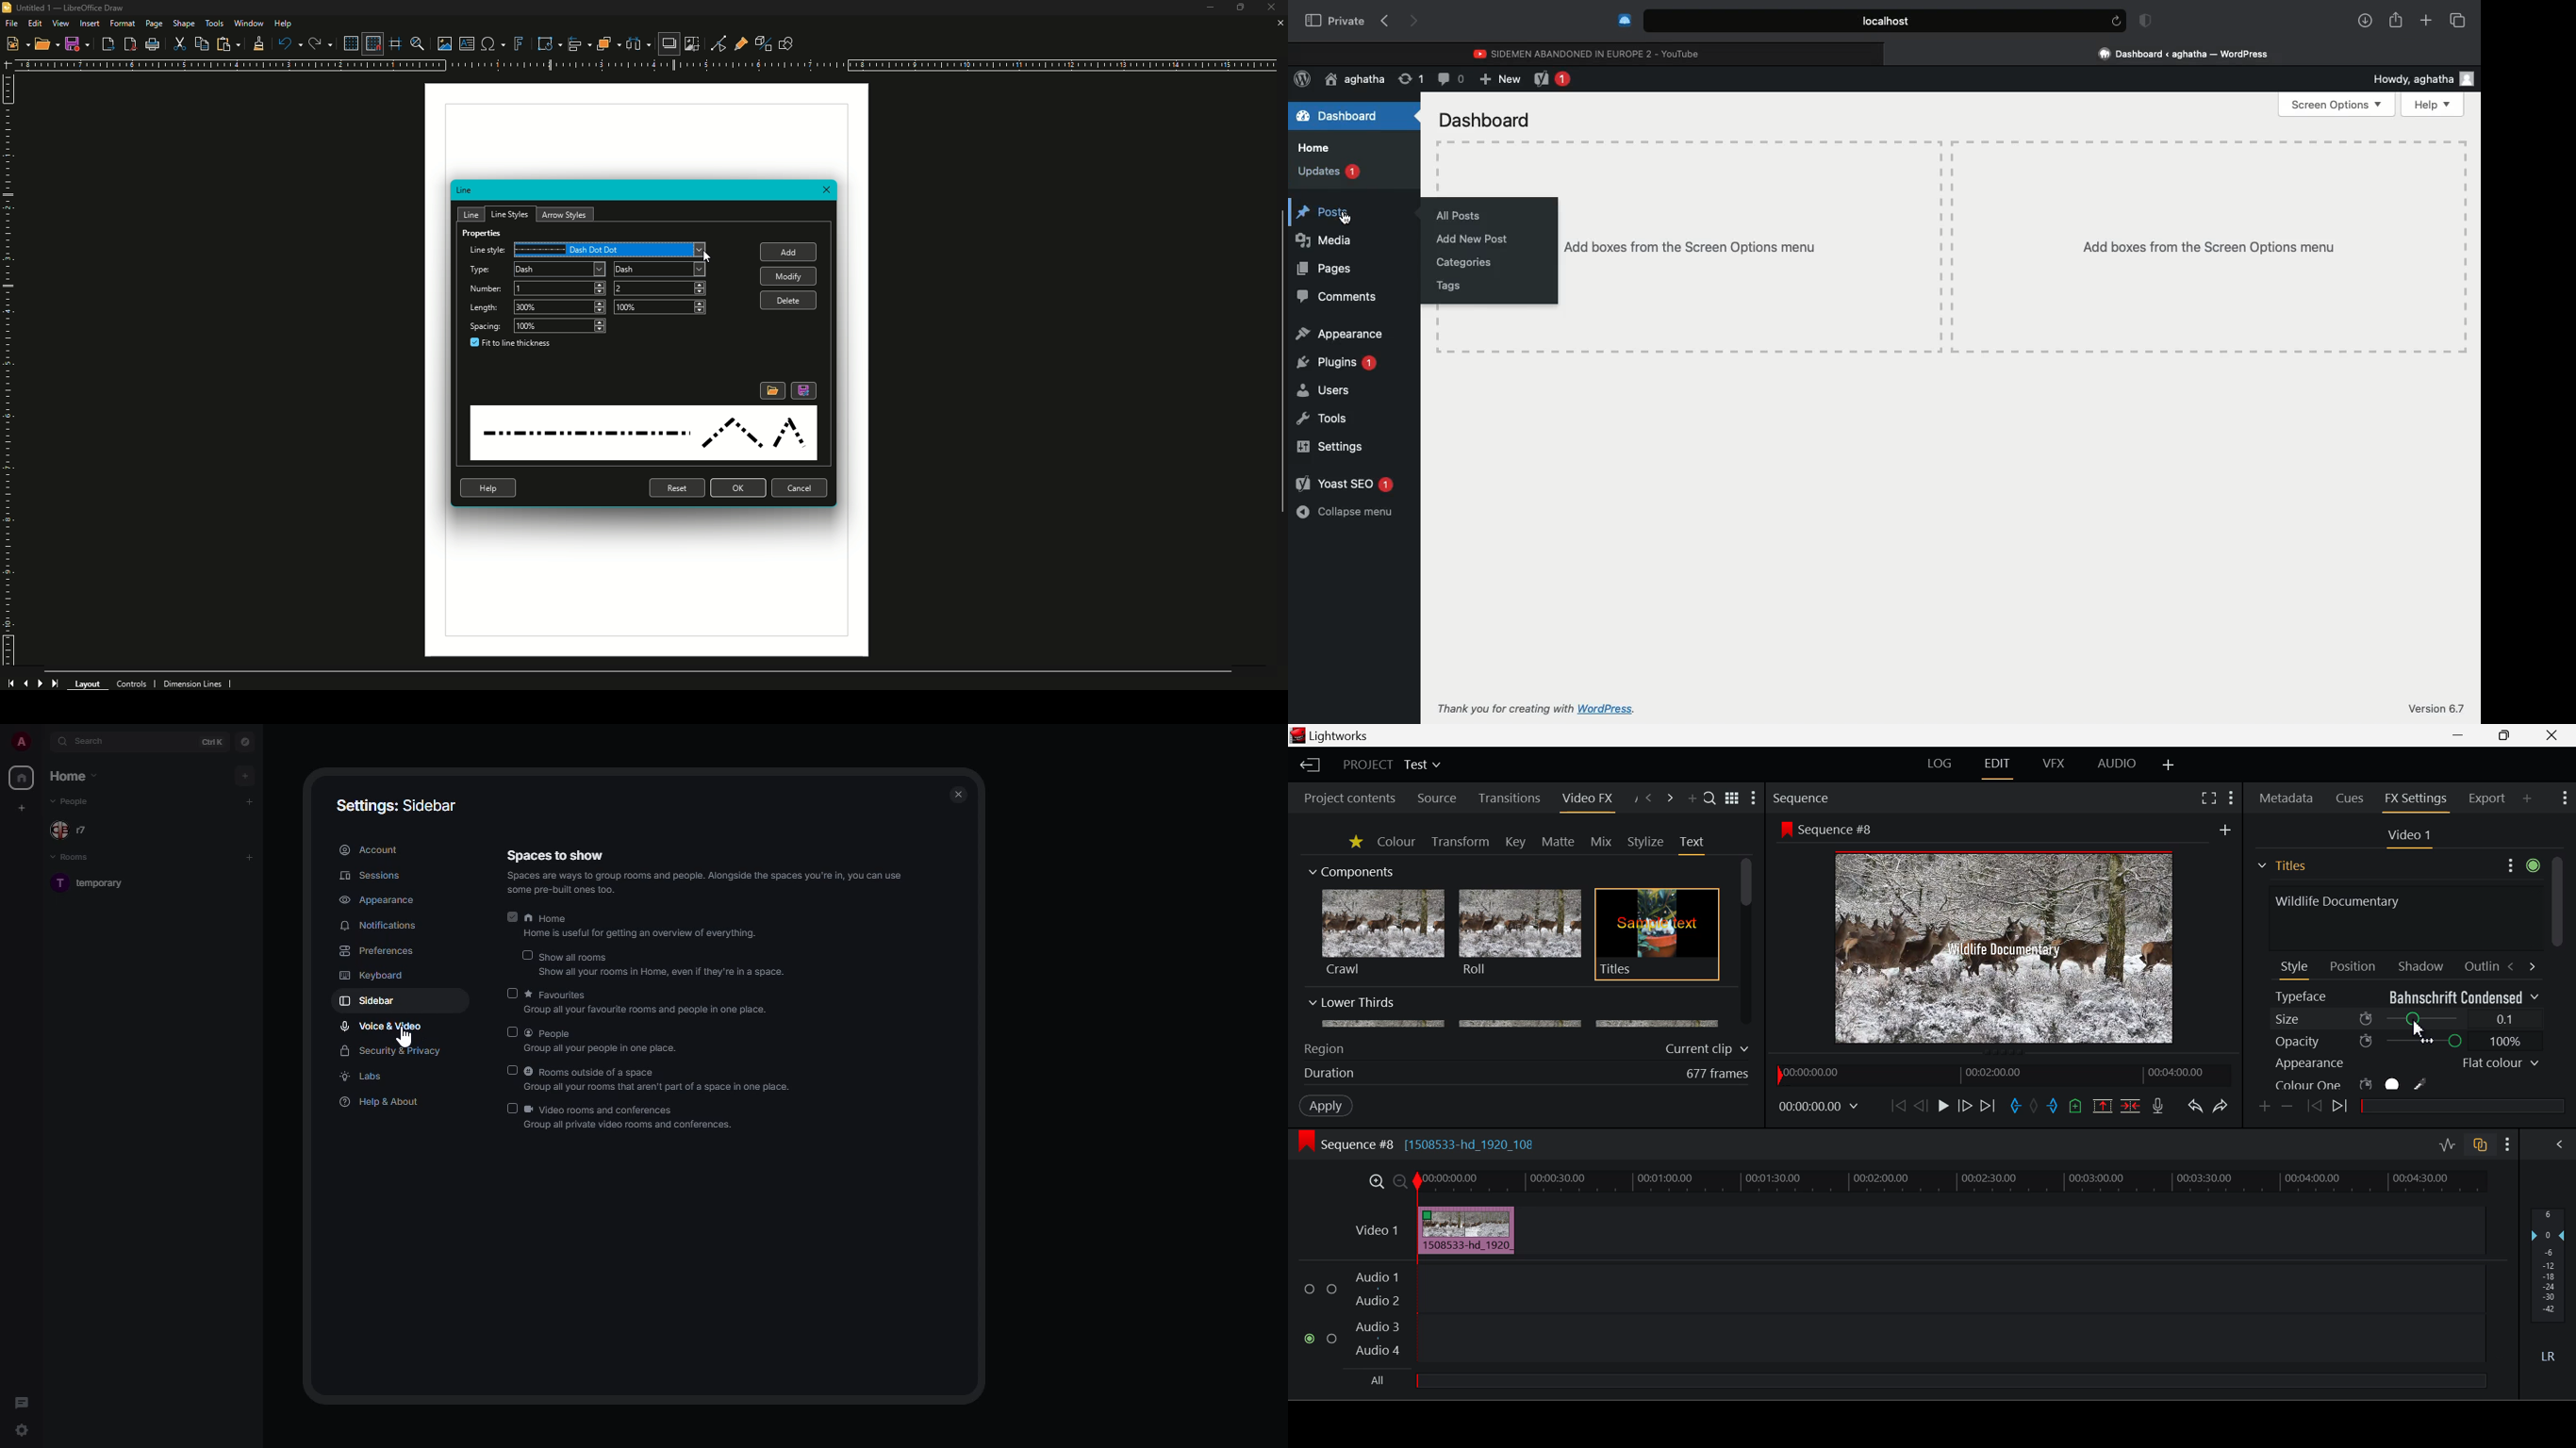 The image size is (2576, 1456). I want to click on Dashboard, so click(1486, 120).